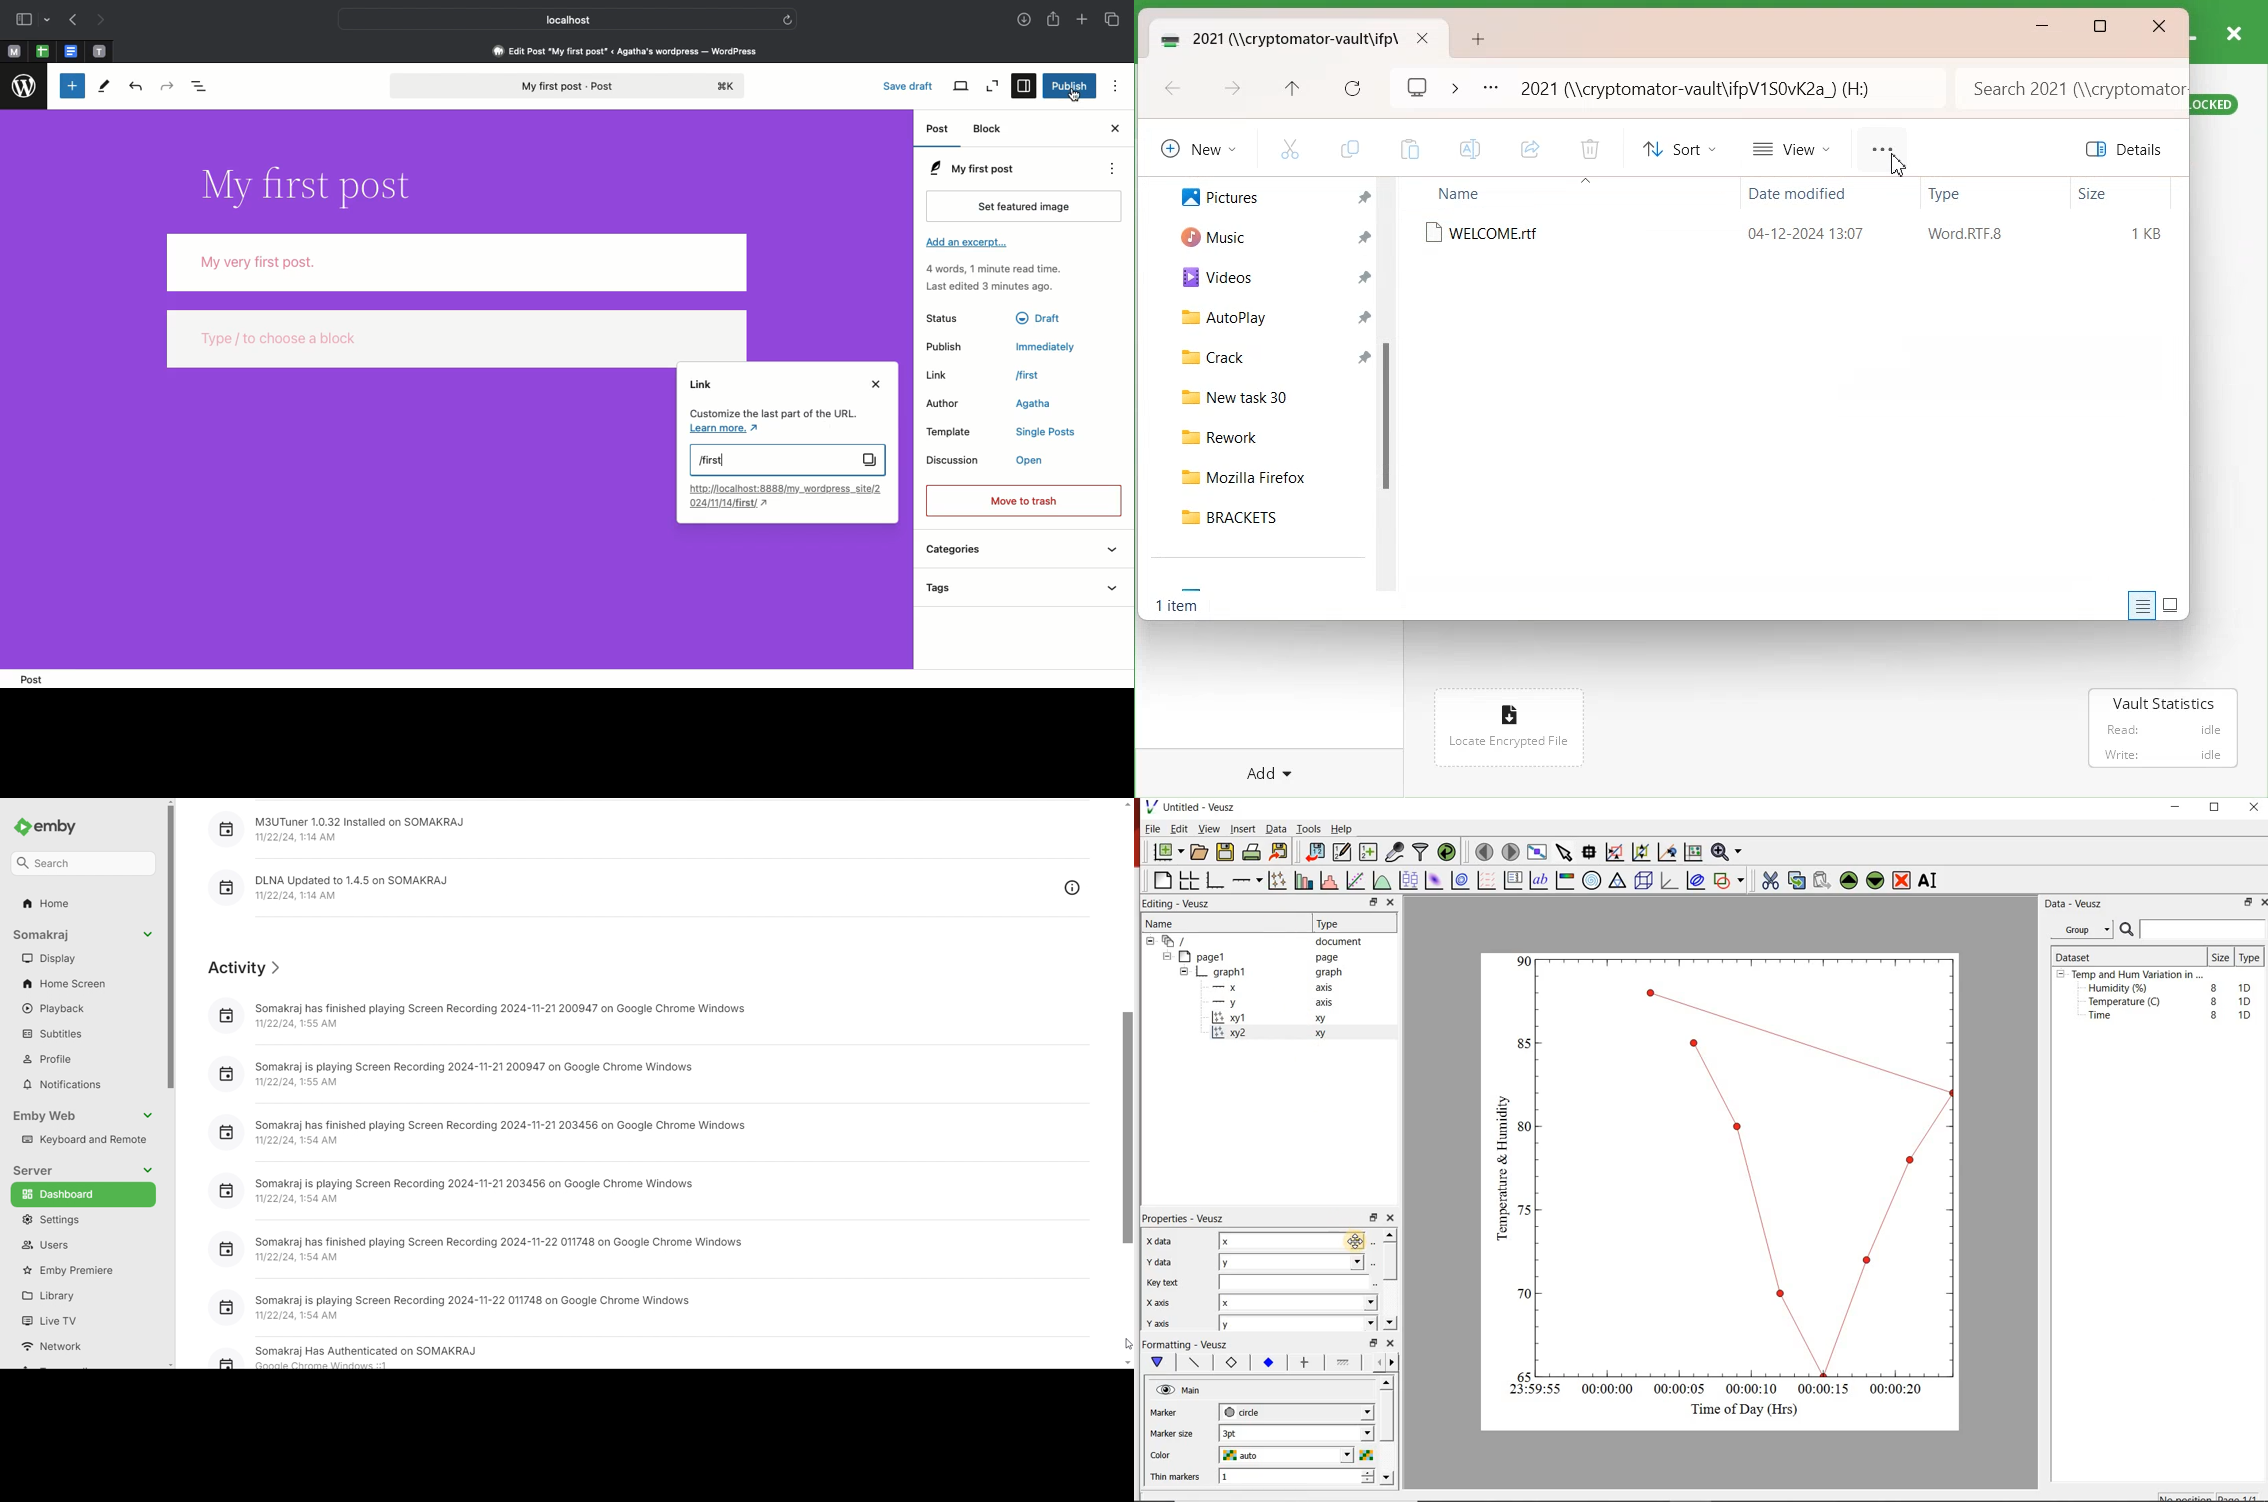 The image size is (2268, 1512). I want to click on edit text, so click(1371, 1284).